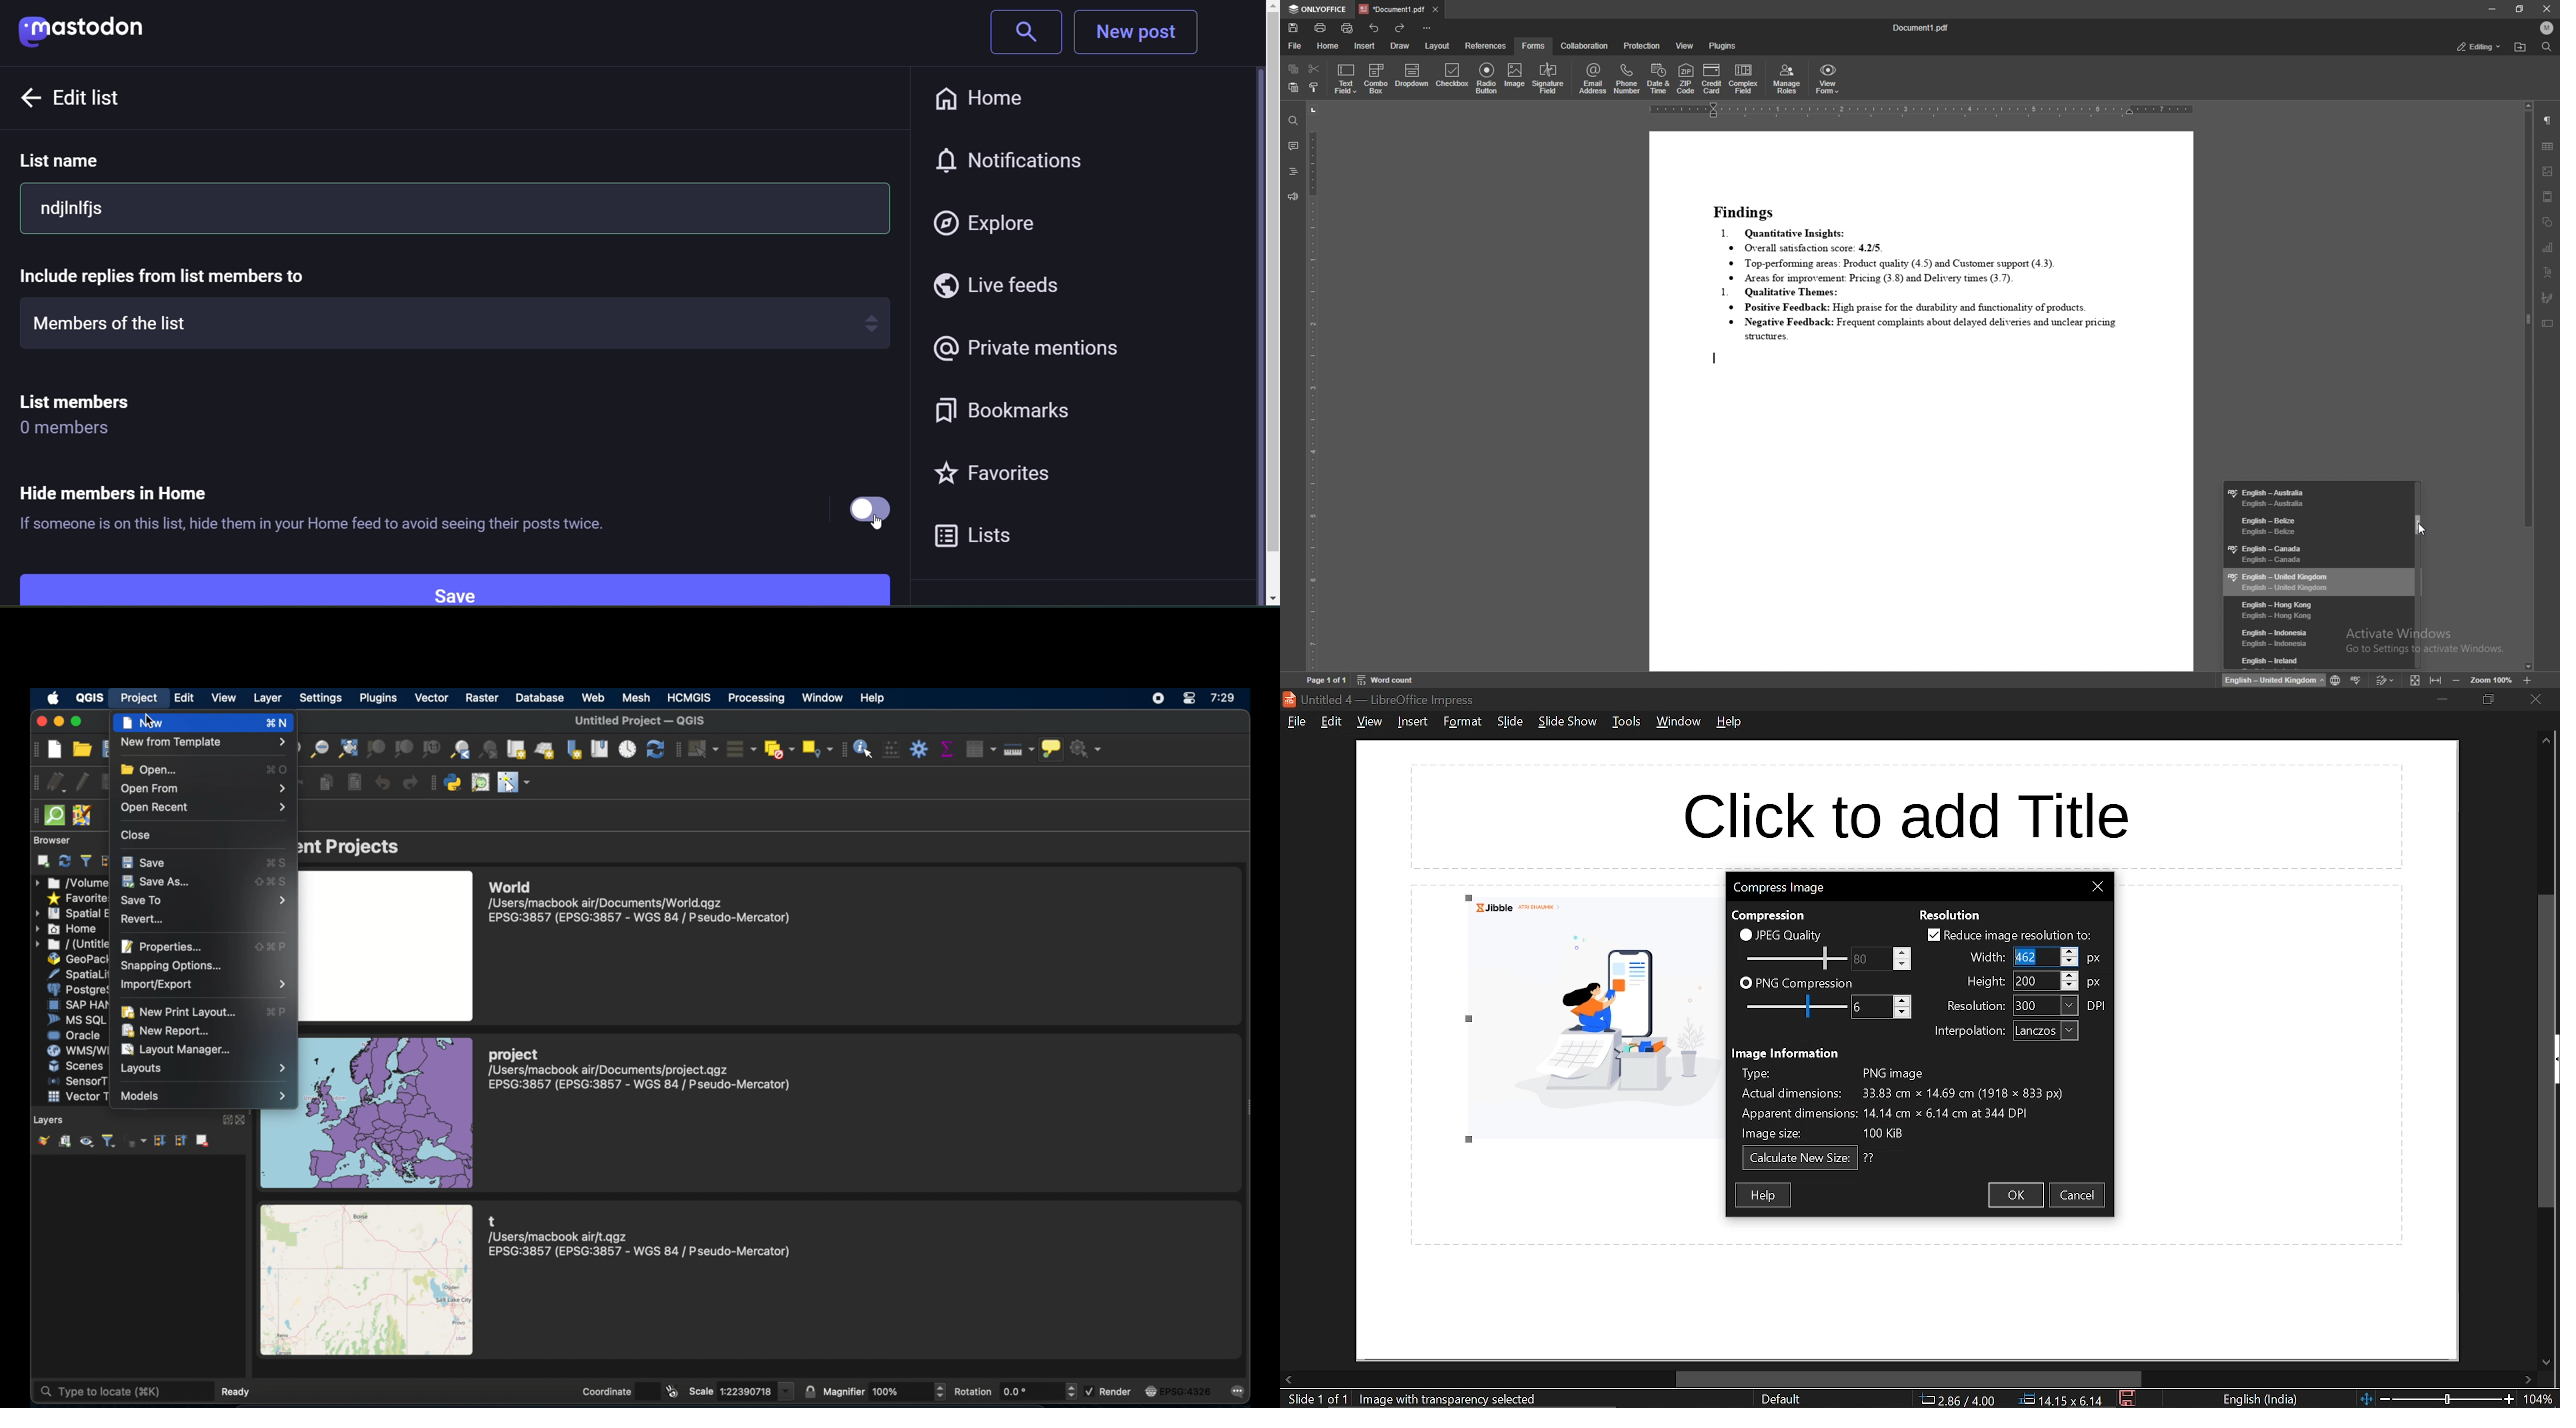  I want to click on image with transparency selected, so click(1454, 1399).